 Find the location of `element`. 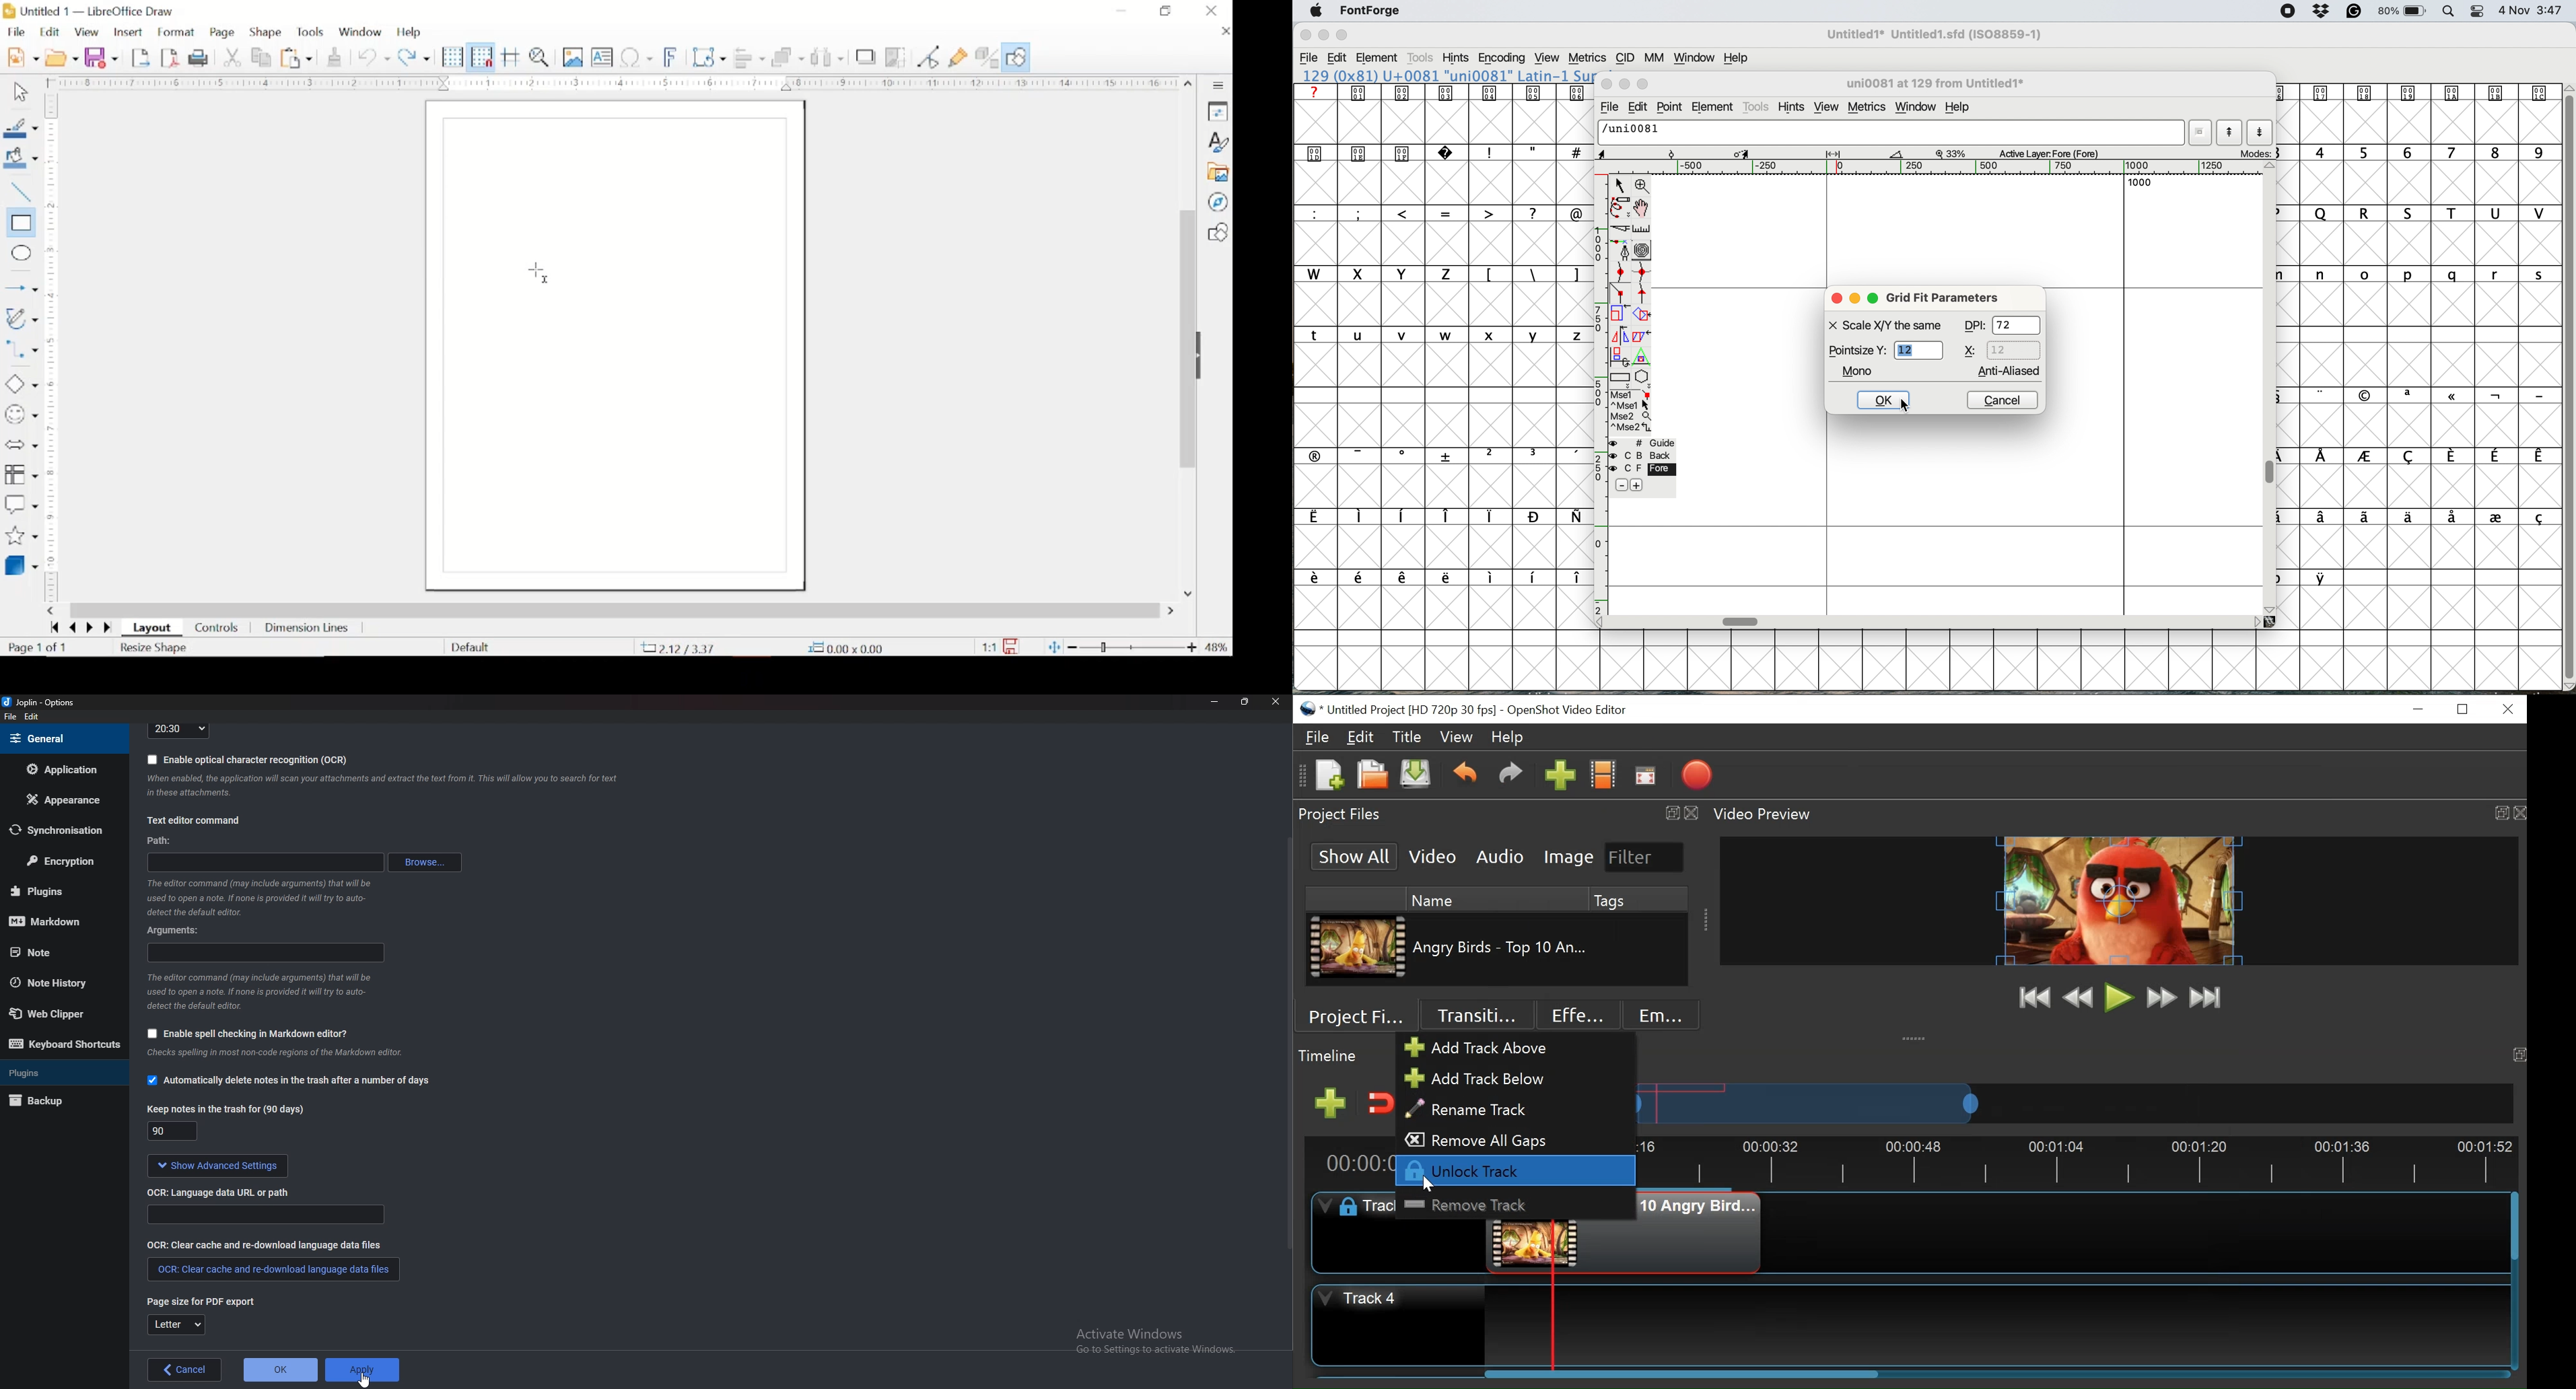

element is located at coordinates (1714, 106).